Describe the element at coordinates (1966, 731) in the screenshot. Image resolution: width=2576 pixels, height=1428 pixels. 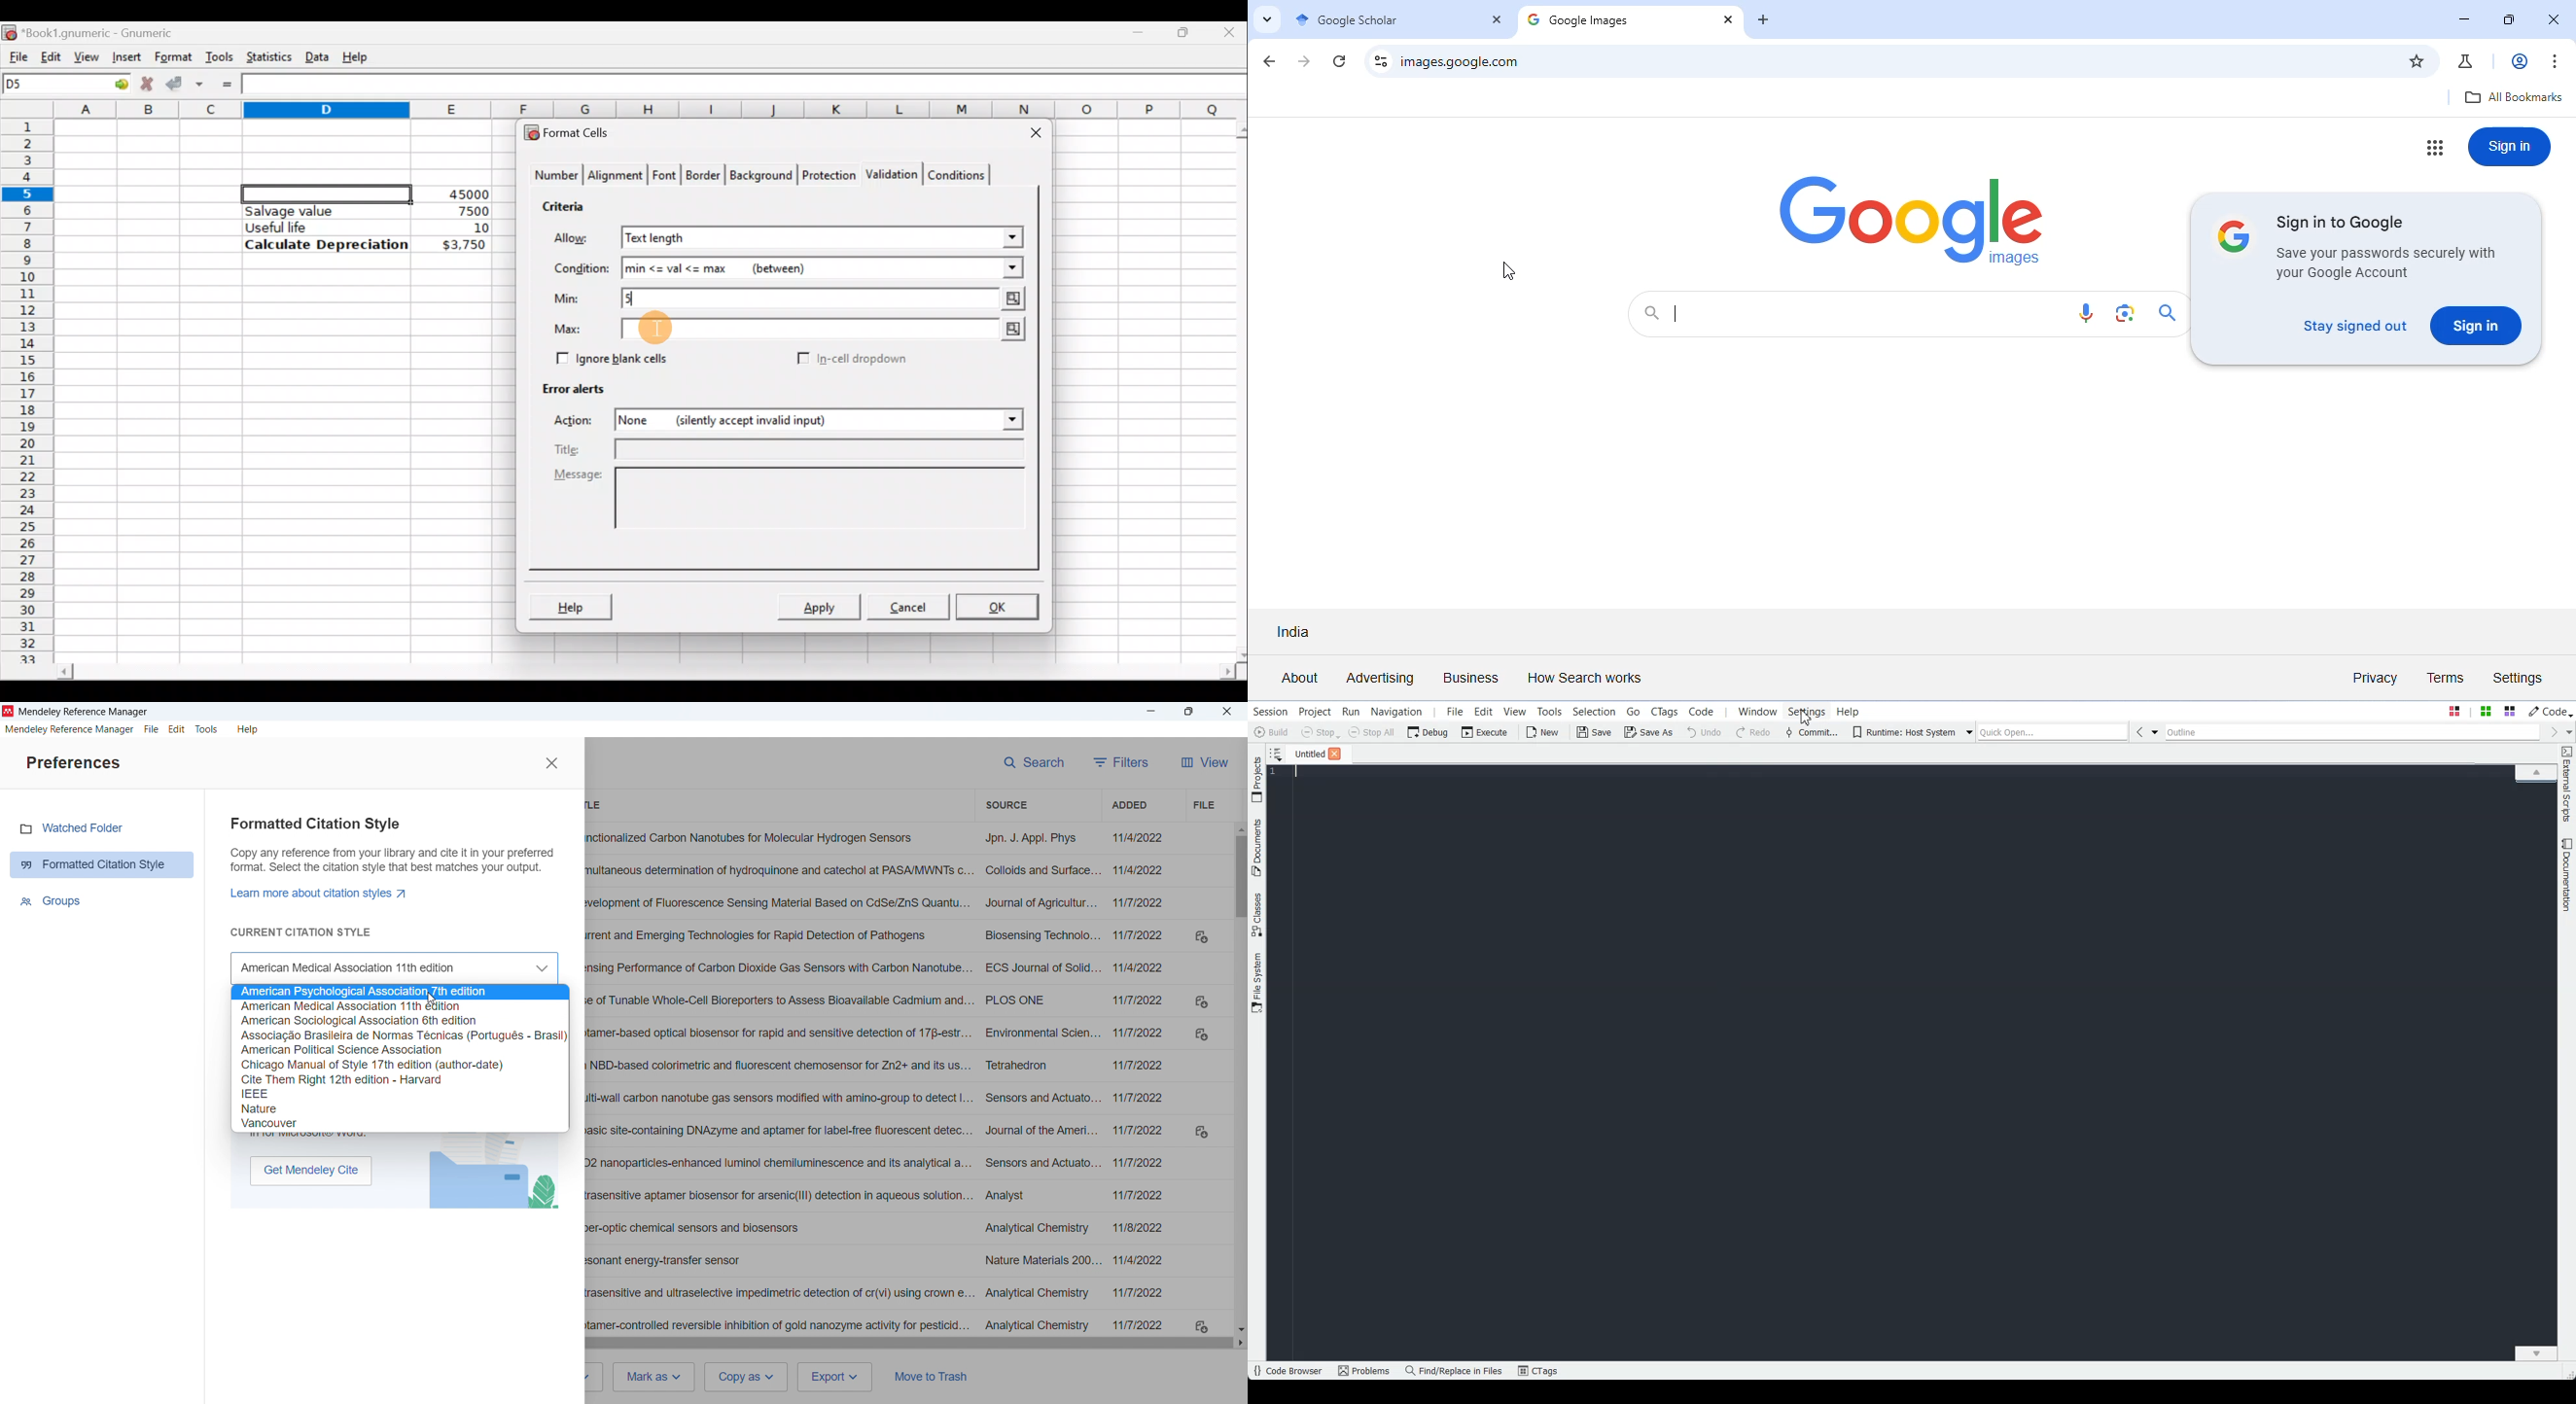
I see `Drop down box` at that location.